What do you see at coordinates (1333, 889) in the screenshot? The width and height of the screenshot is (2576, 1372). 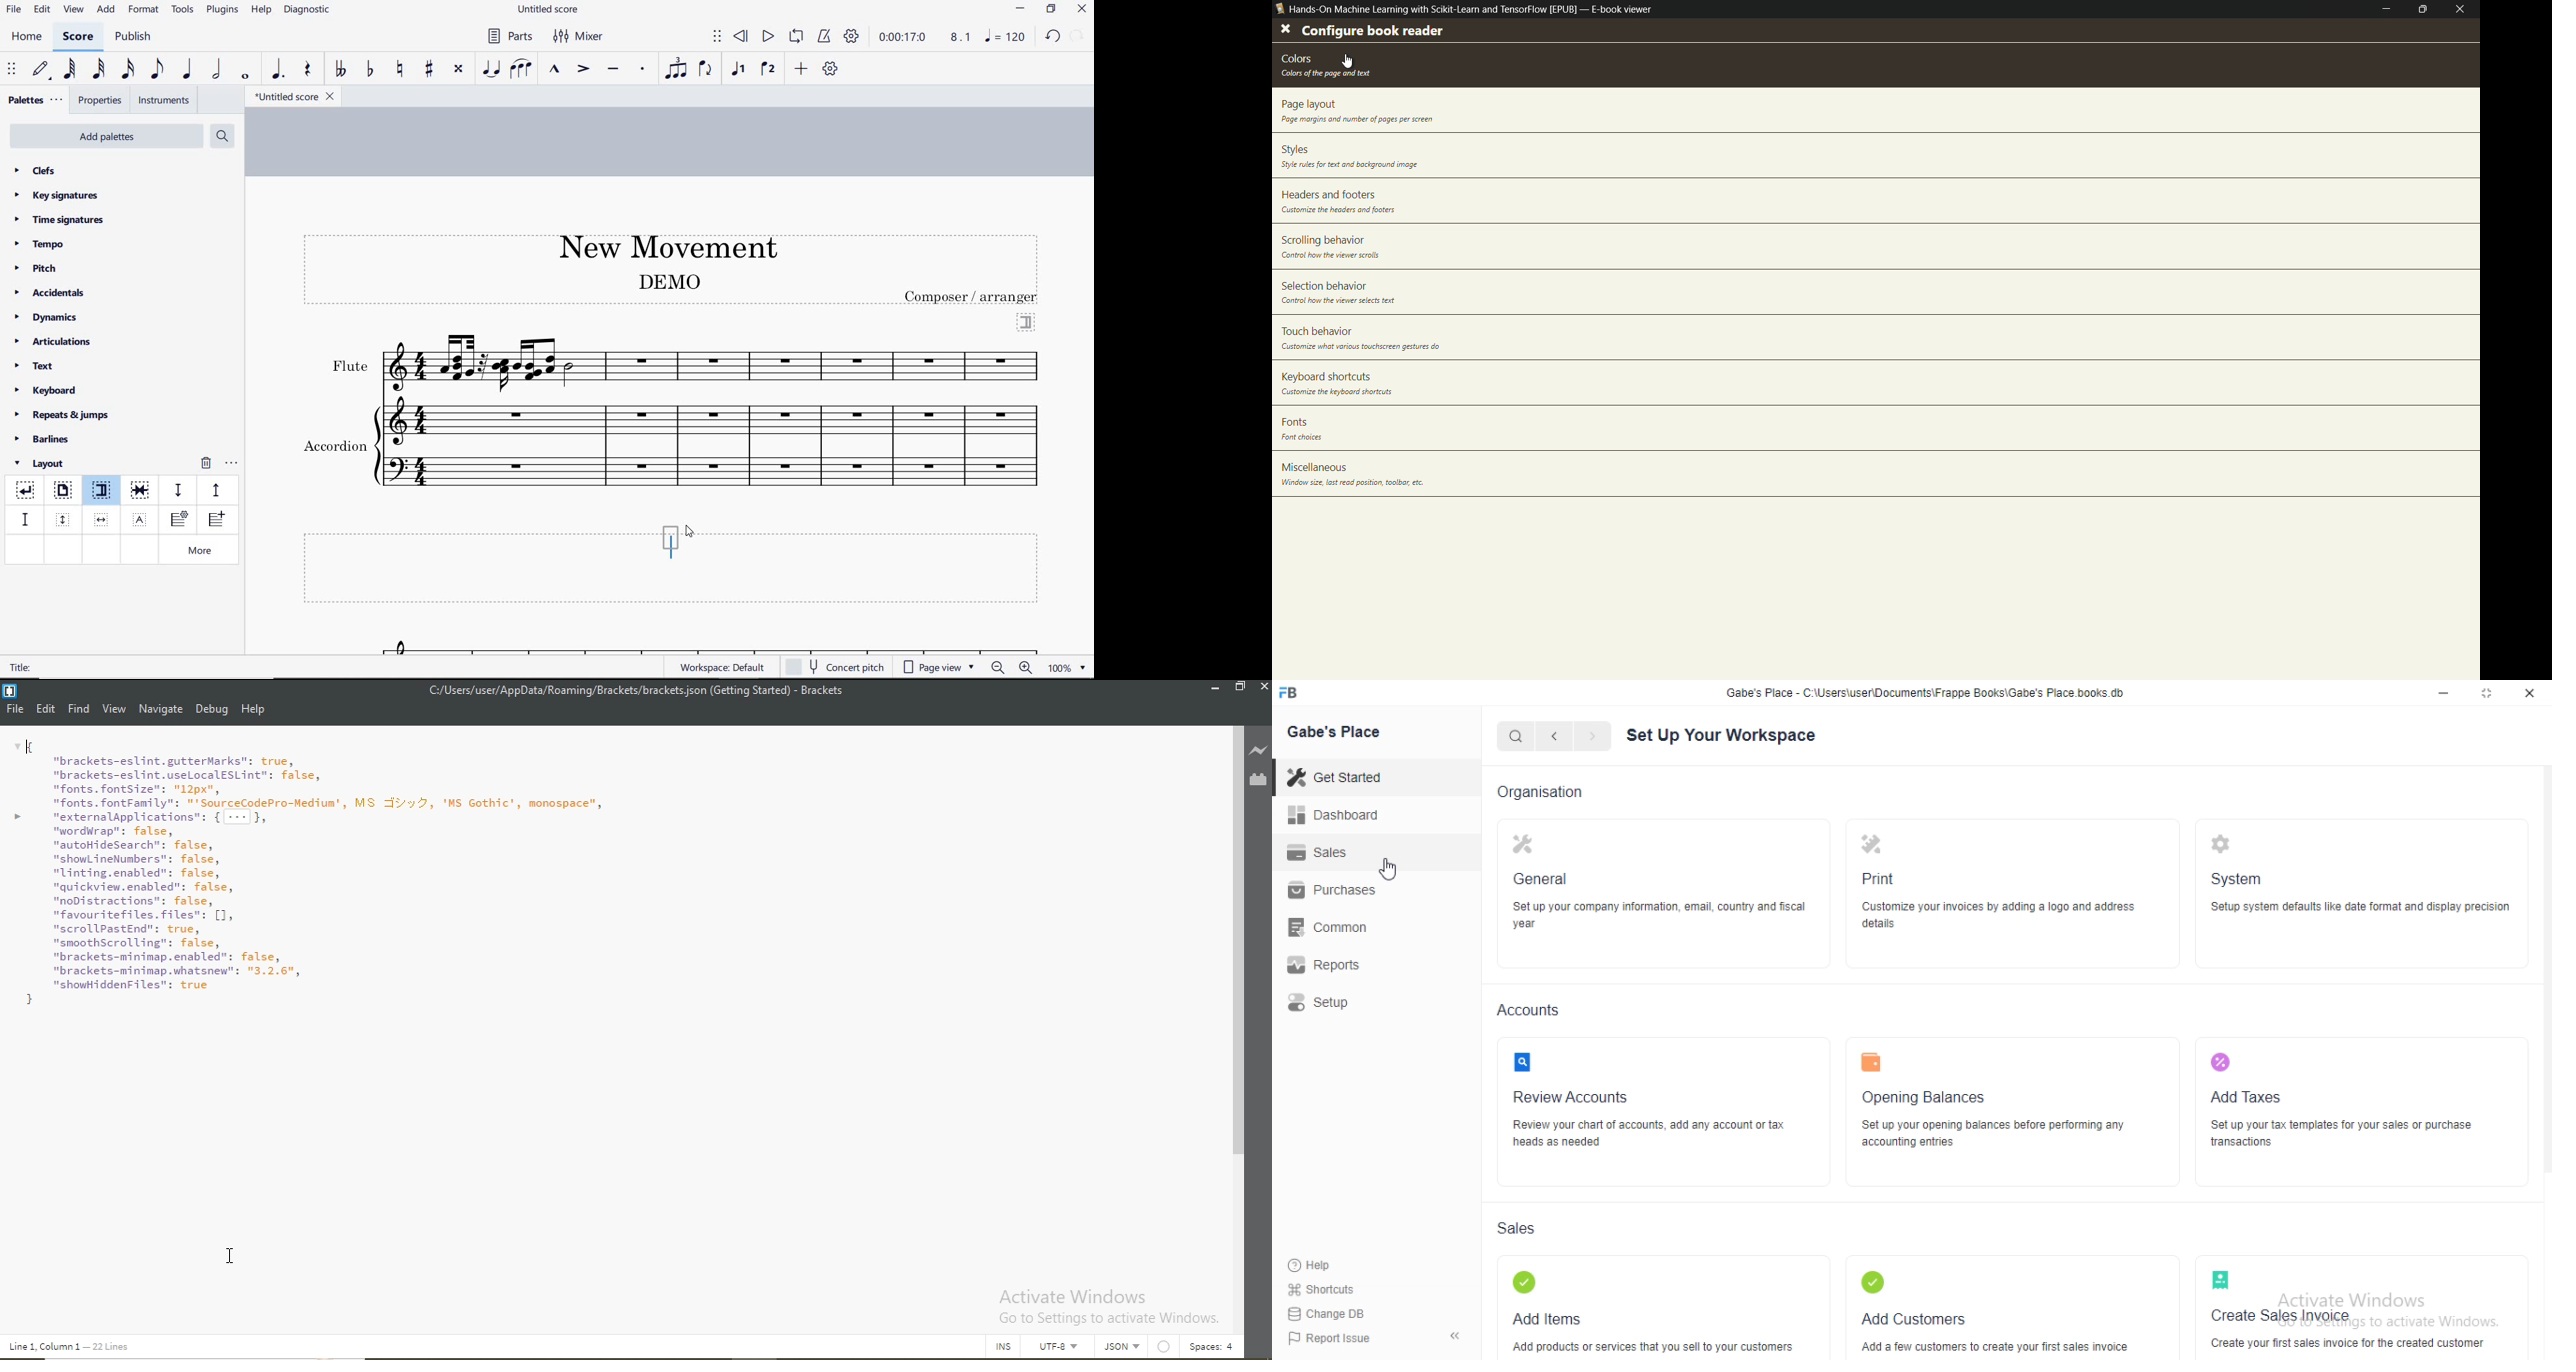 I see `Purchases` at bounding box center [1333, 889].